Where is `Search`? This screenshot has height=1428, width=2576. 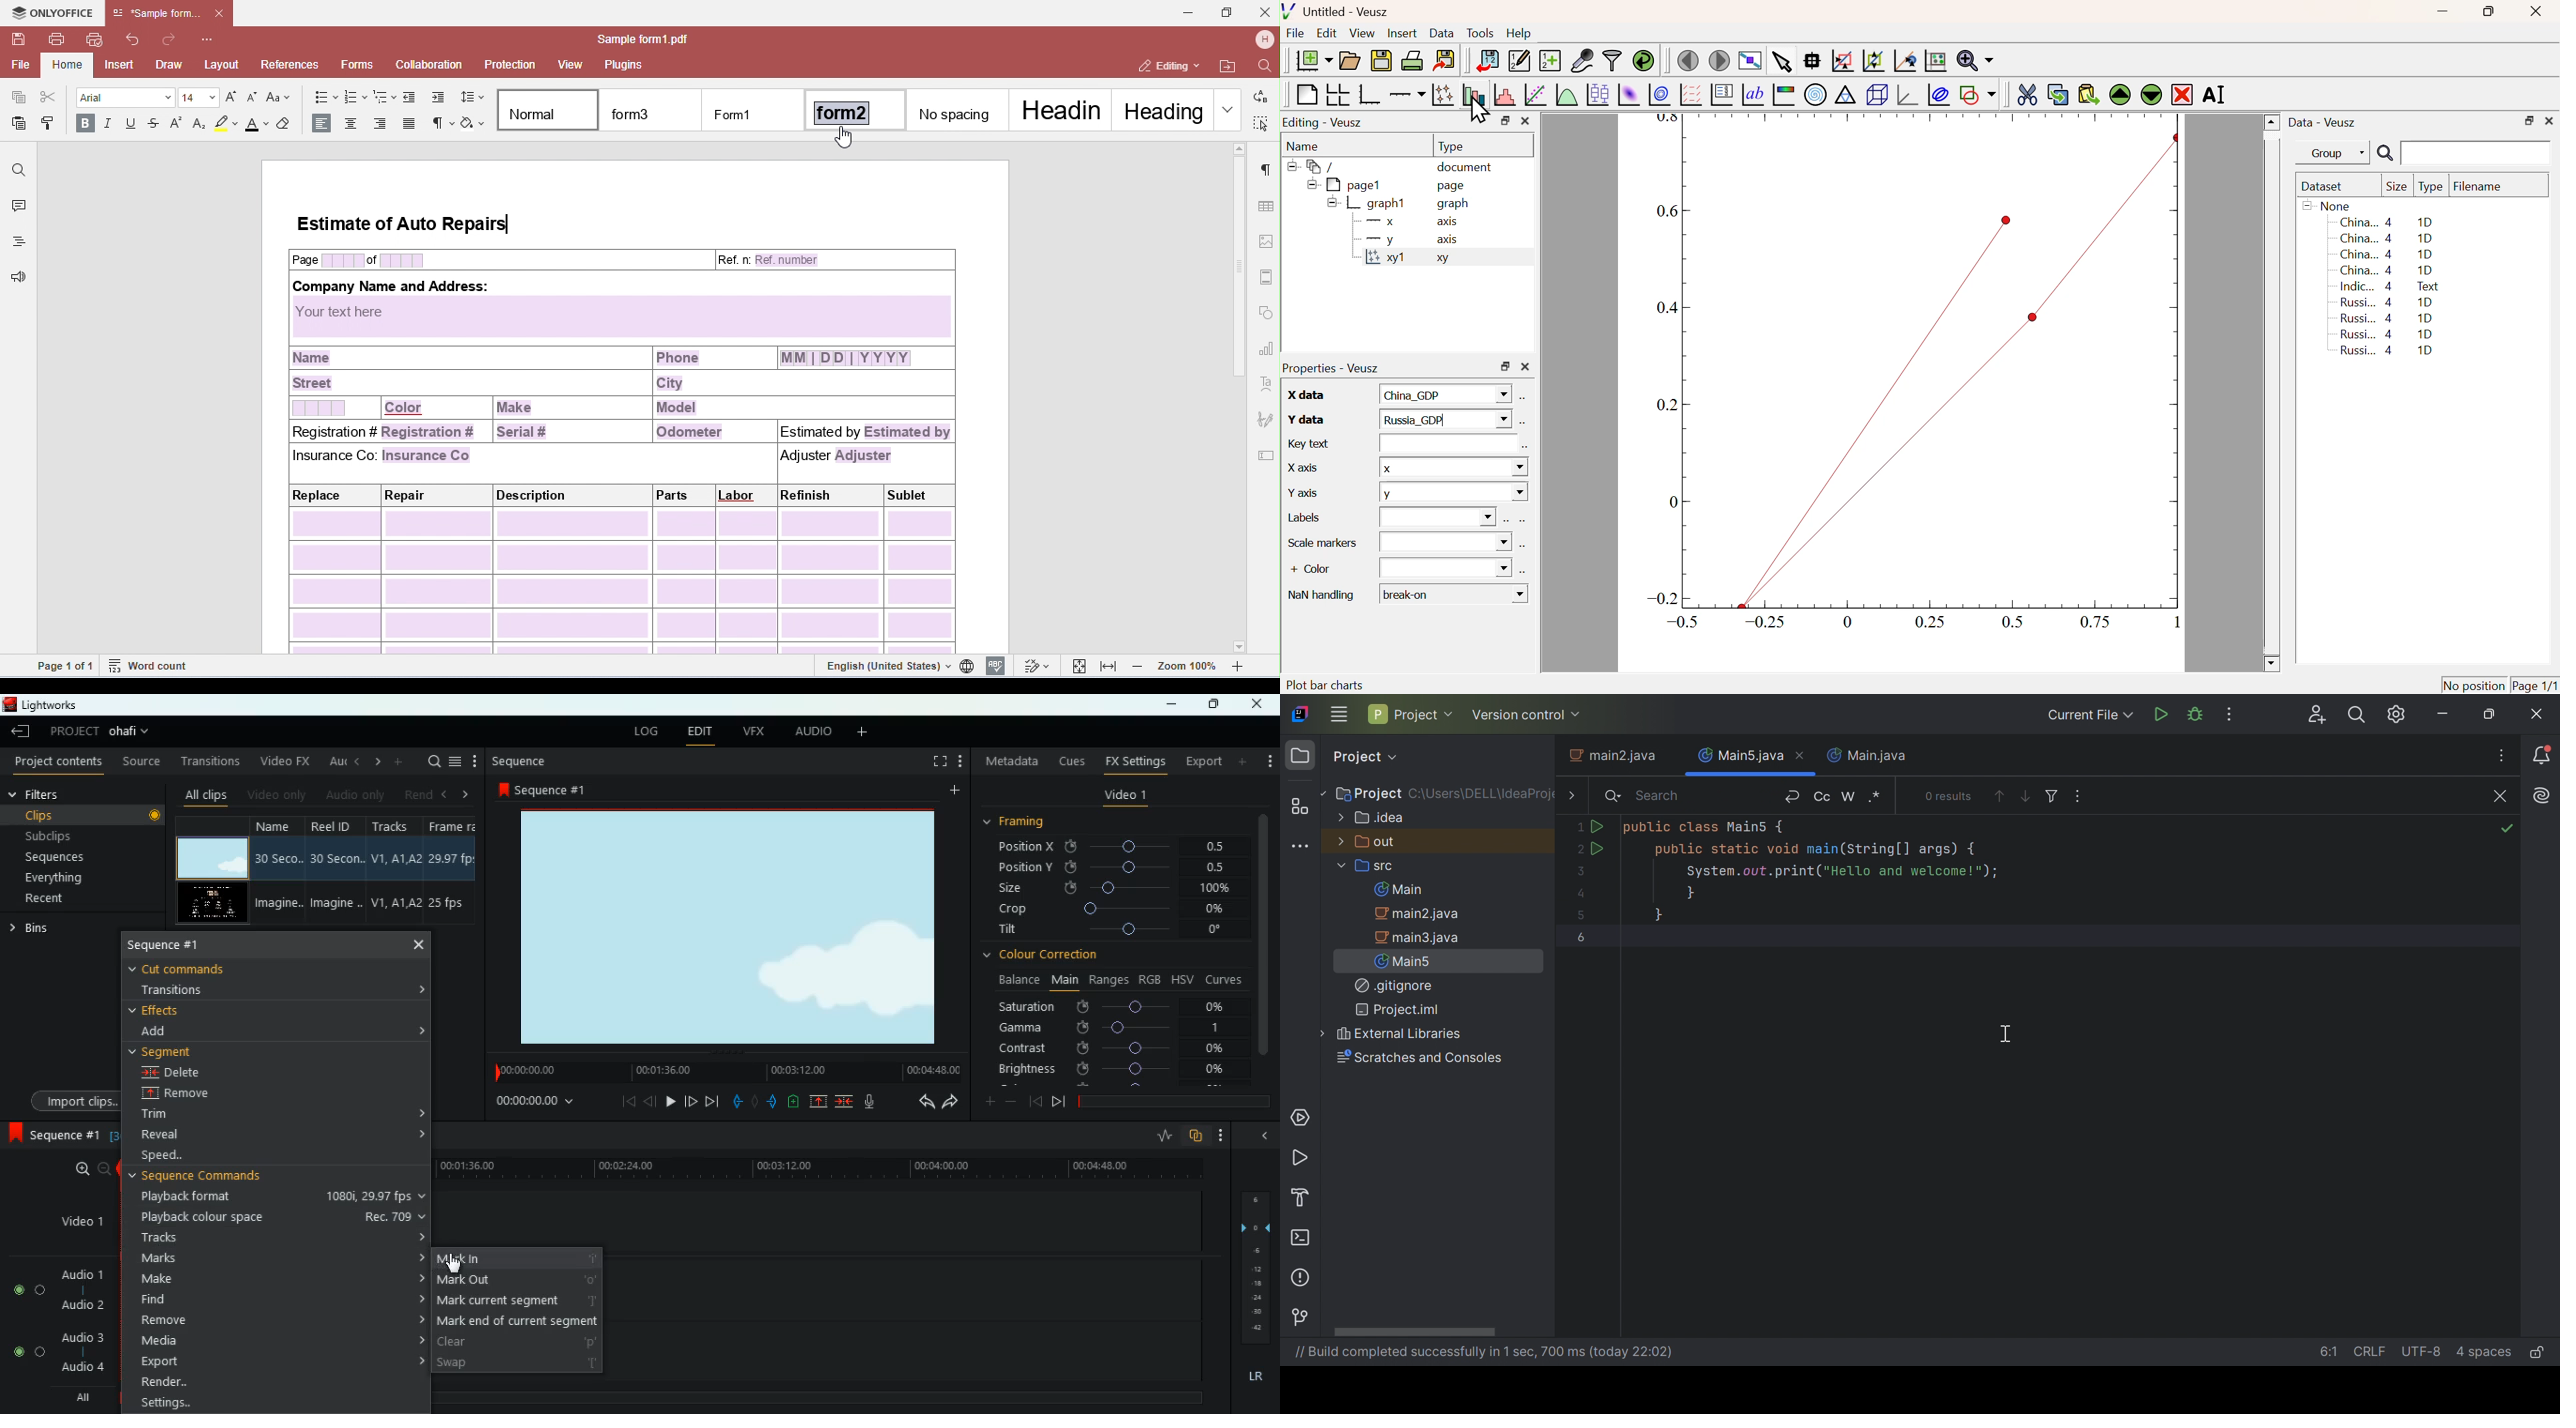 Search is located at coordinates (2385, 154).